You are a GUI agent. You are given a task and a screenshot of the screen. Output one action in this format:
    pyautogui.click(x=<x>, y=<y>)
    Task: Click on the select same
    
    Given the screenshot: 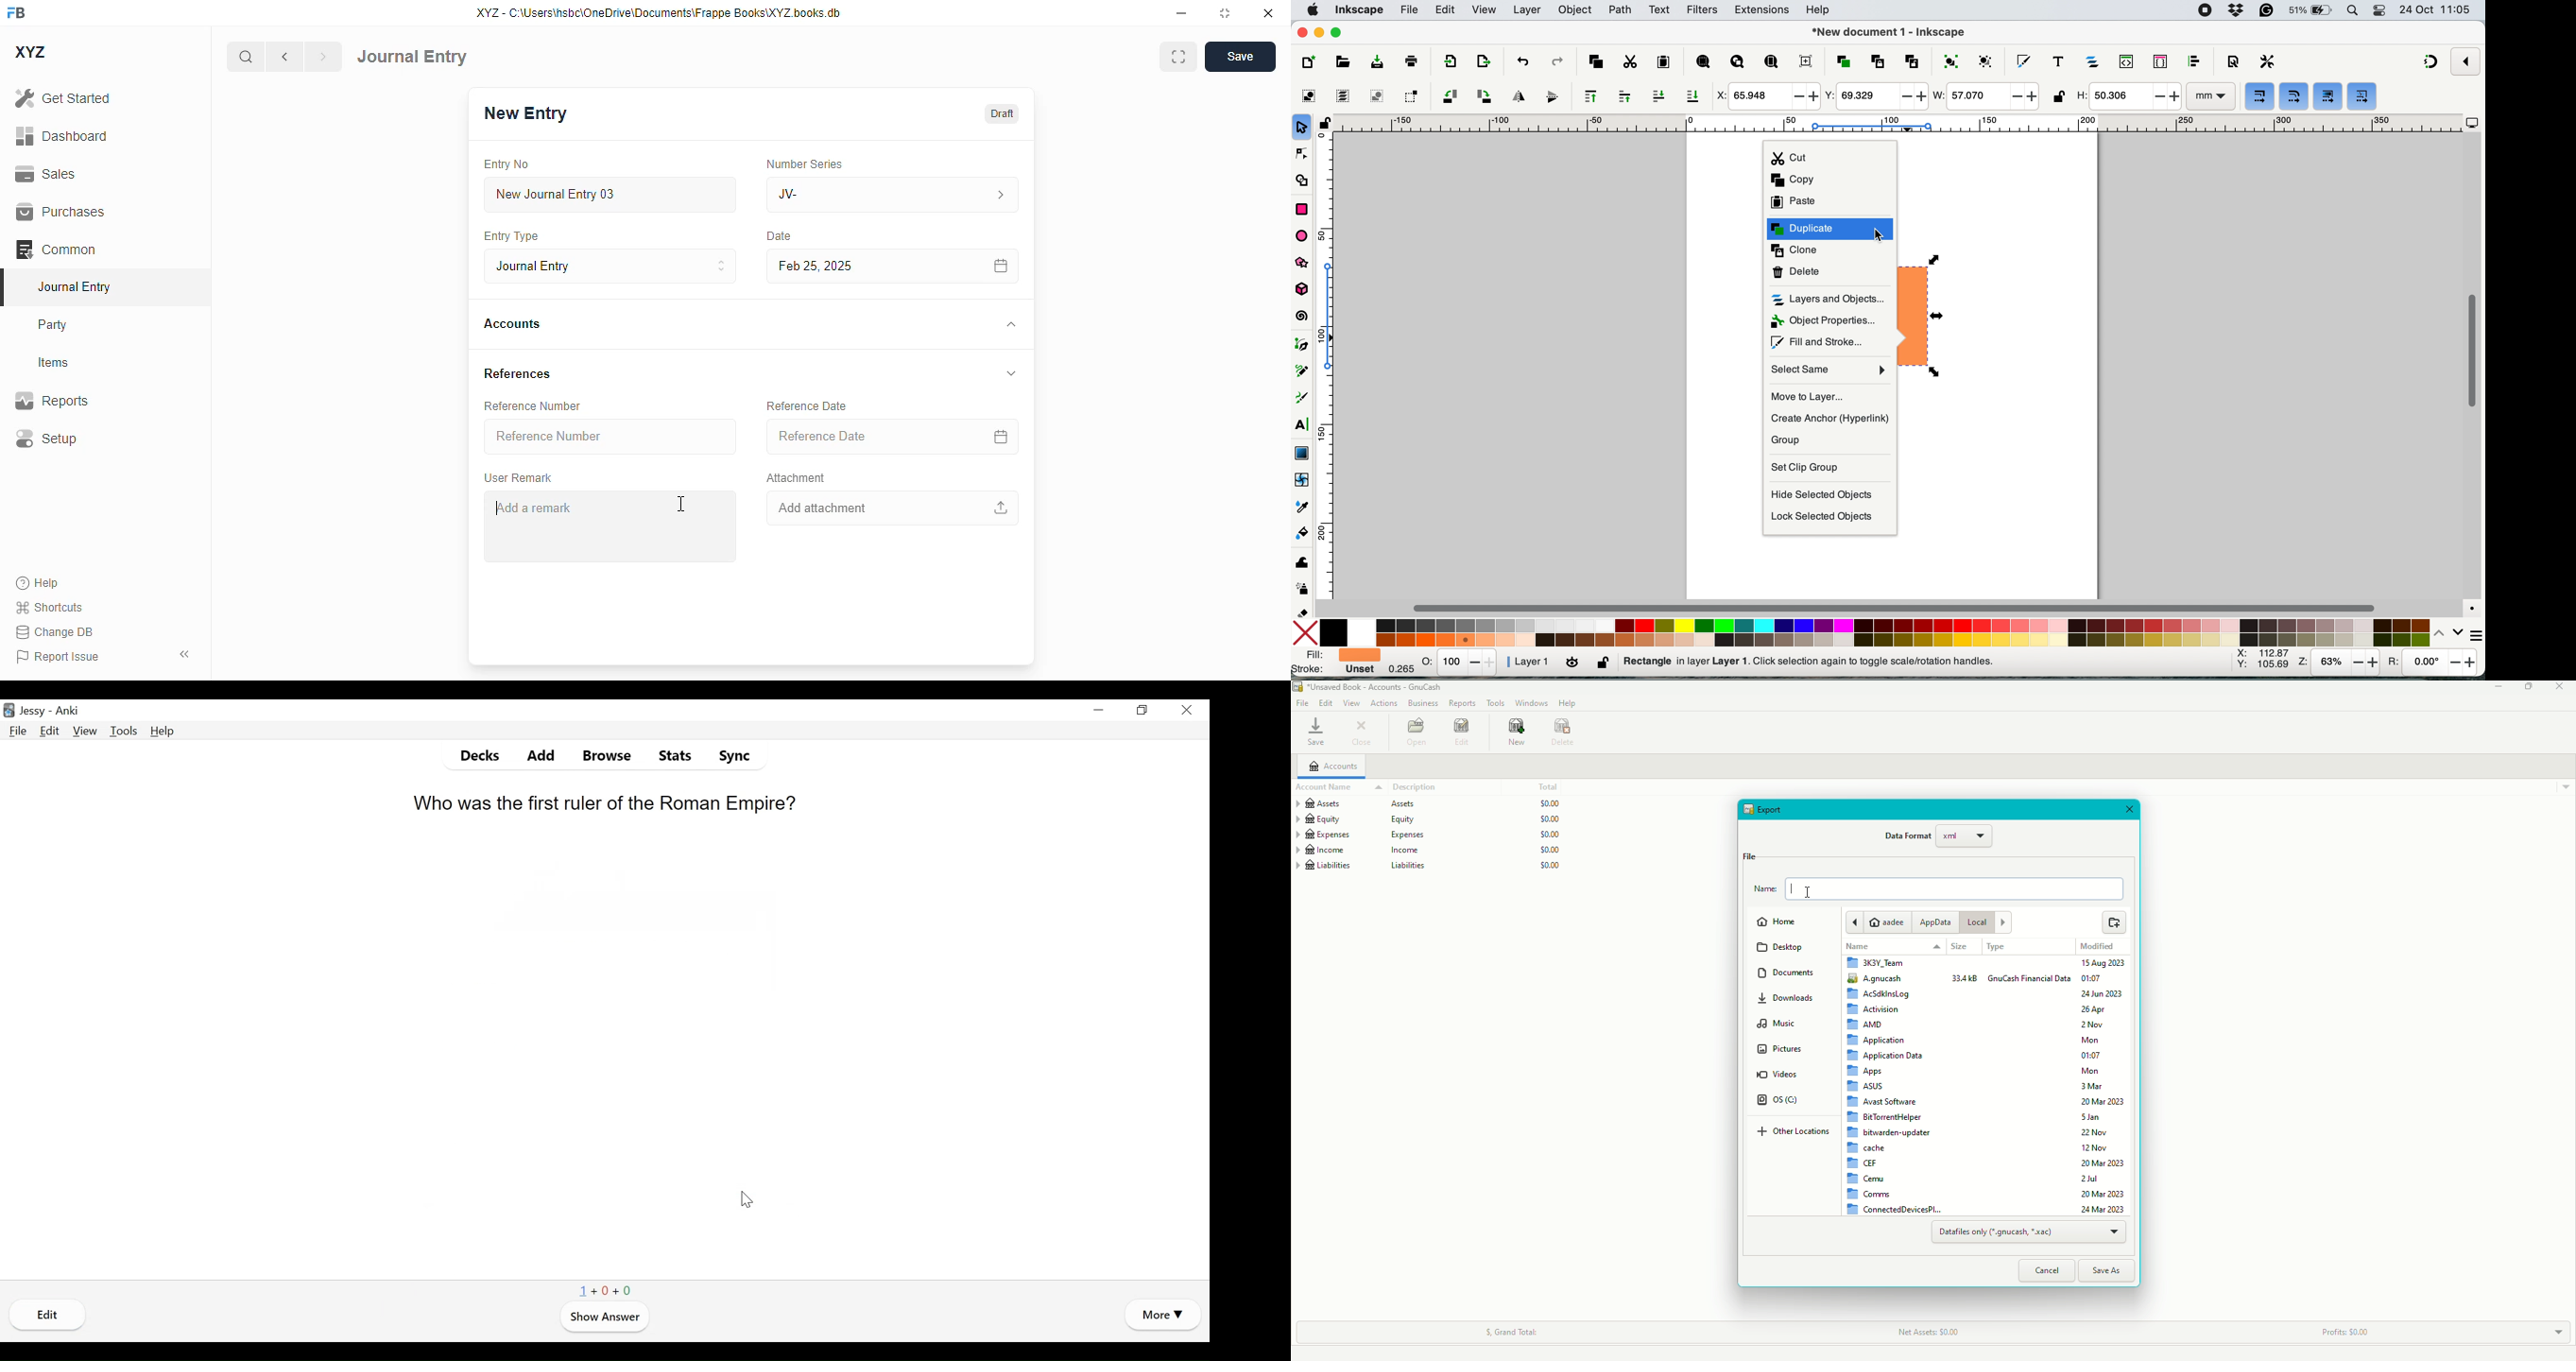 What is the action you would take?
    pyautogui.click(x=1831, y=371)
    